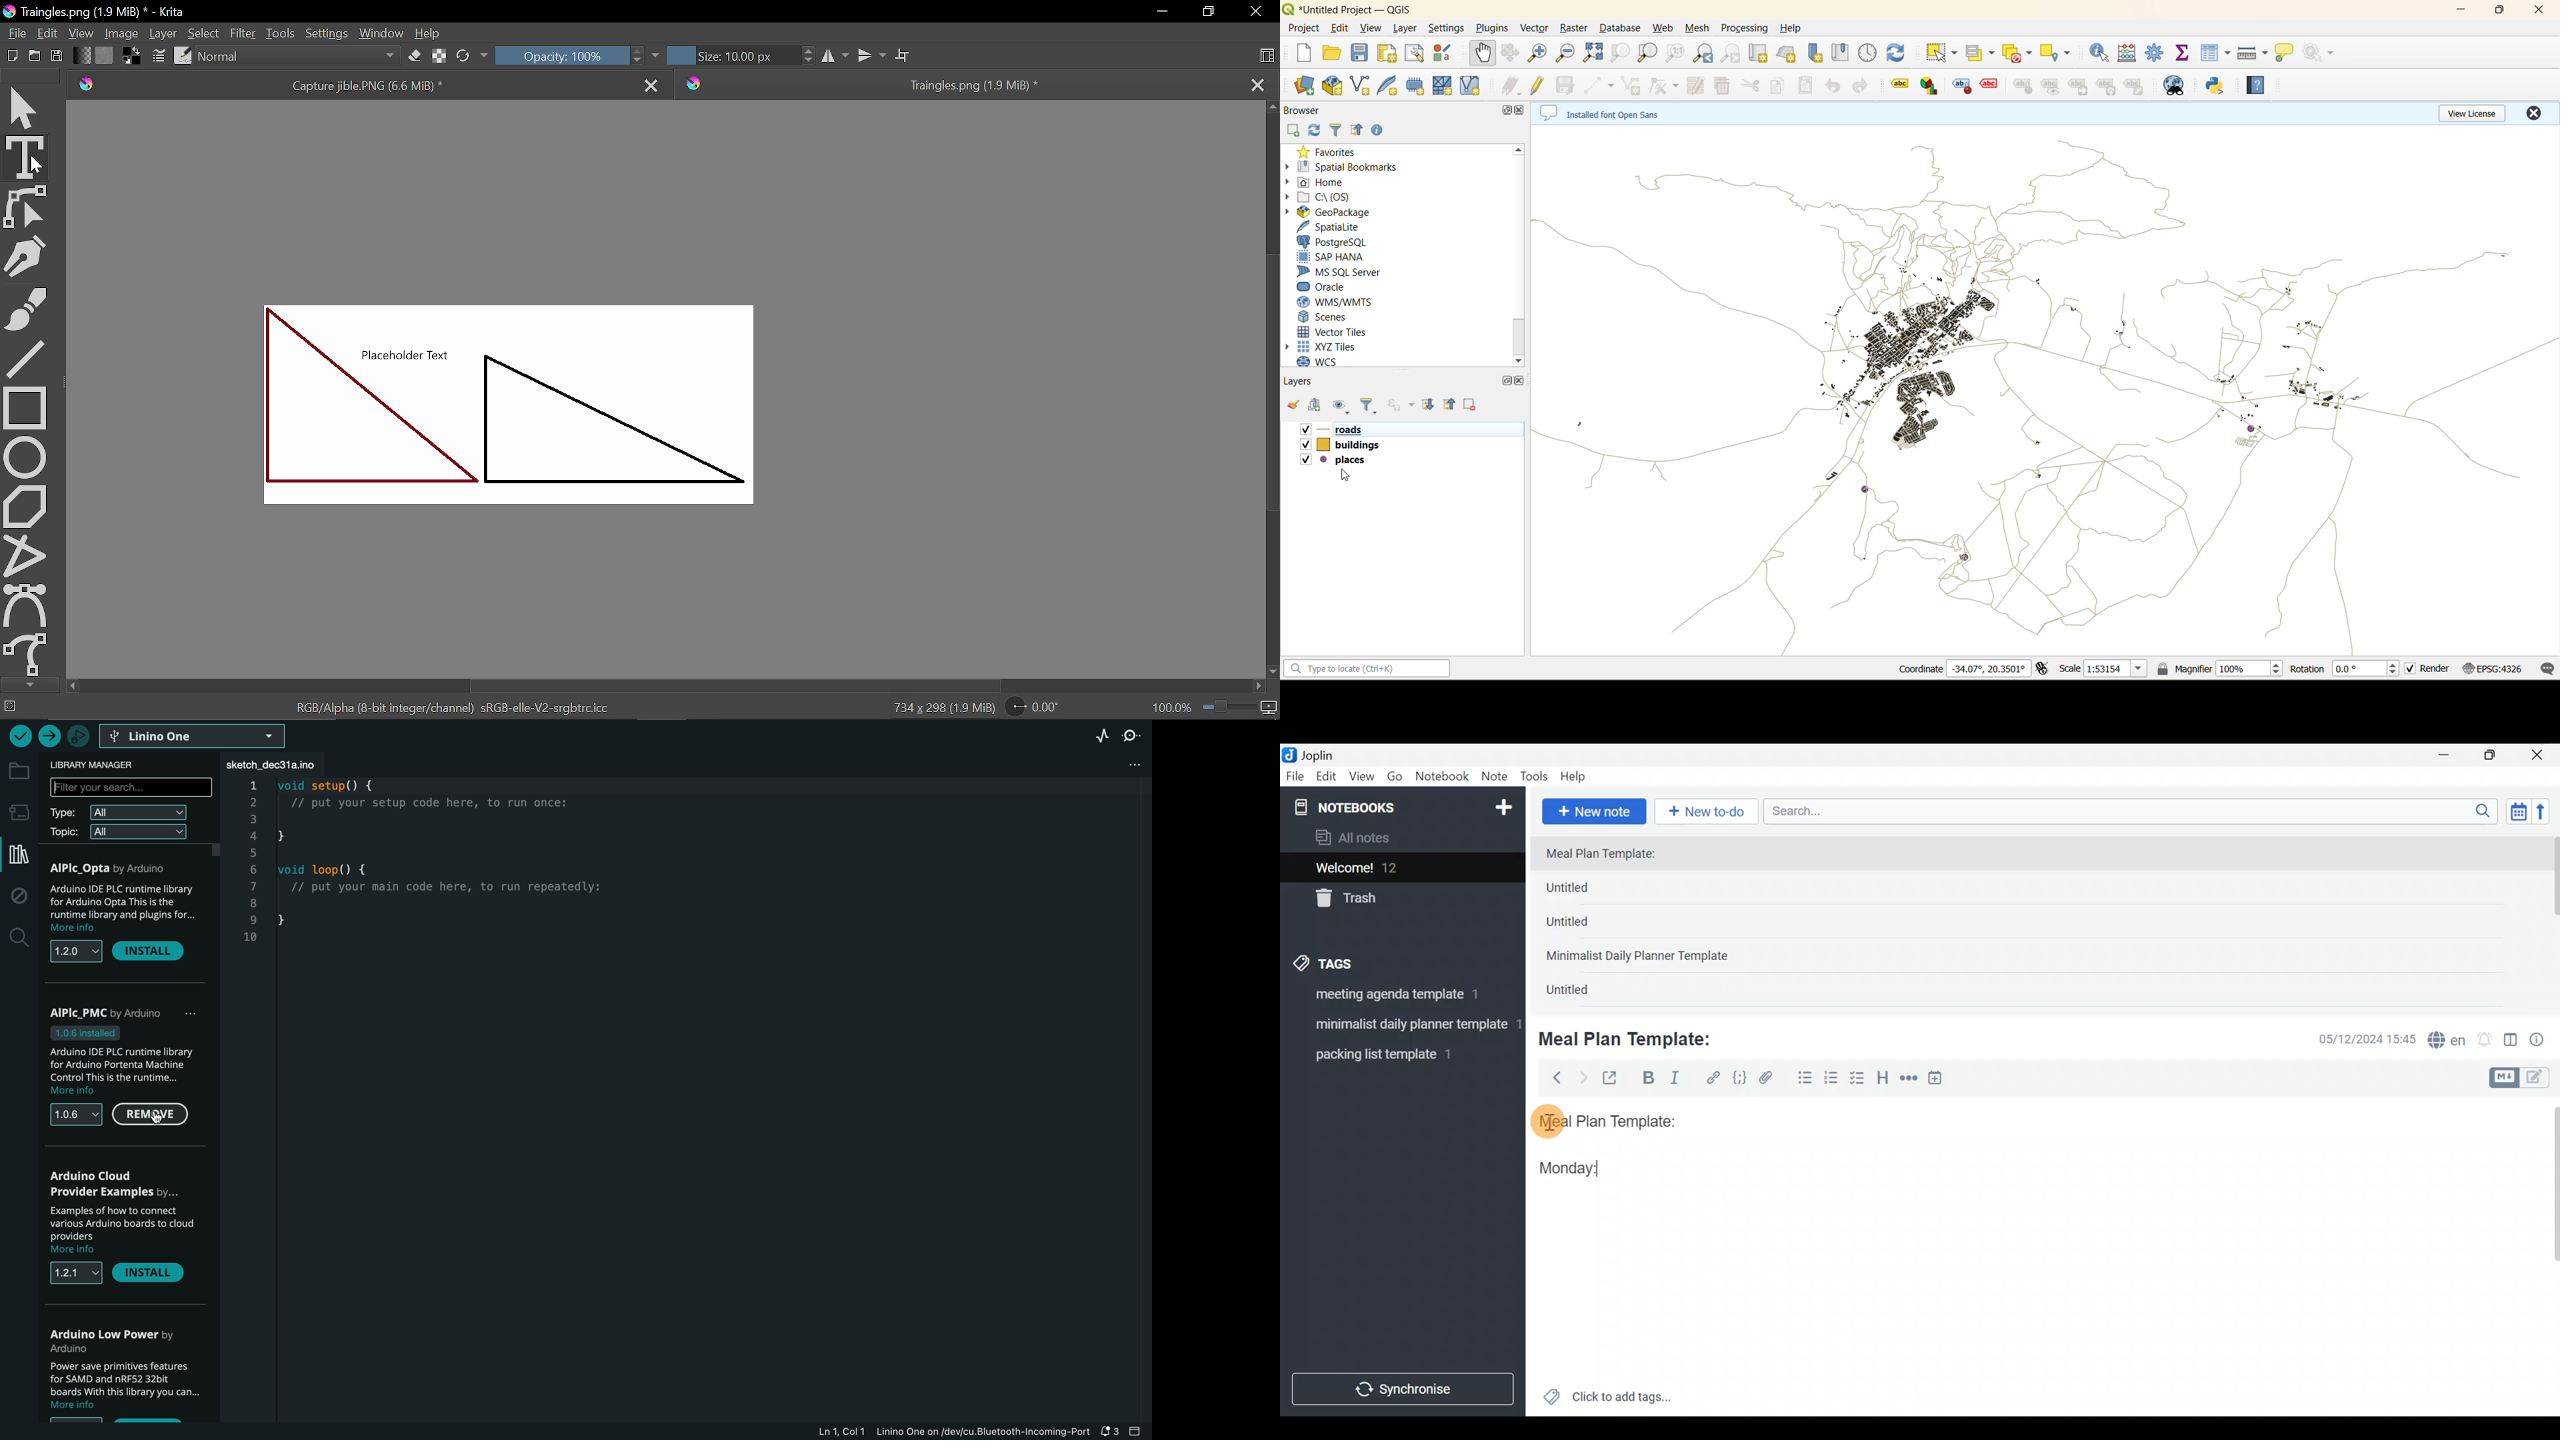 Image resolution: width=2576 pixels, height=1456 pixels. Describe the element at coordinates (1559, 1166) in the screenshot. I see `Monday:` at that location.